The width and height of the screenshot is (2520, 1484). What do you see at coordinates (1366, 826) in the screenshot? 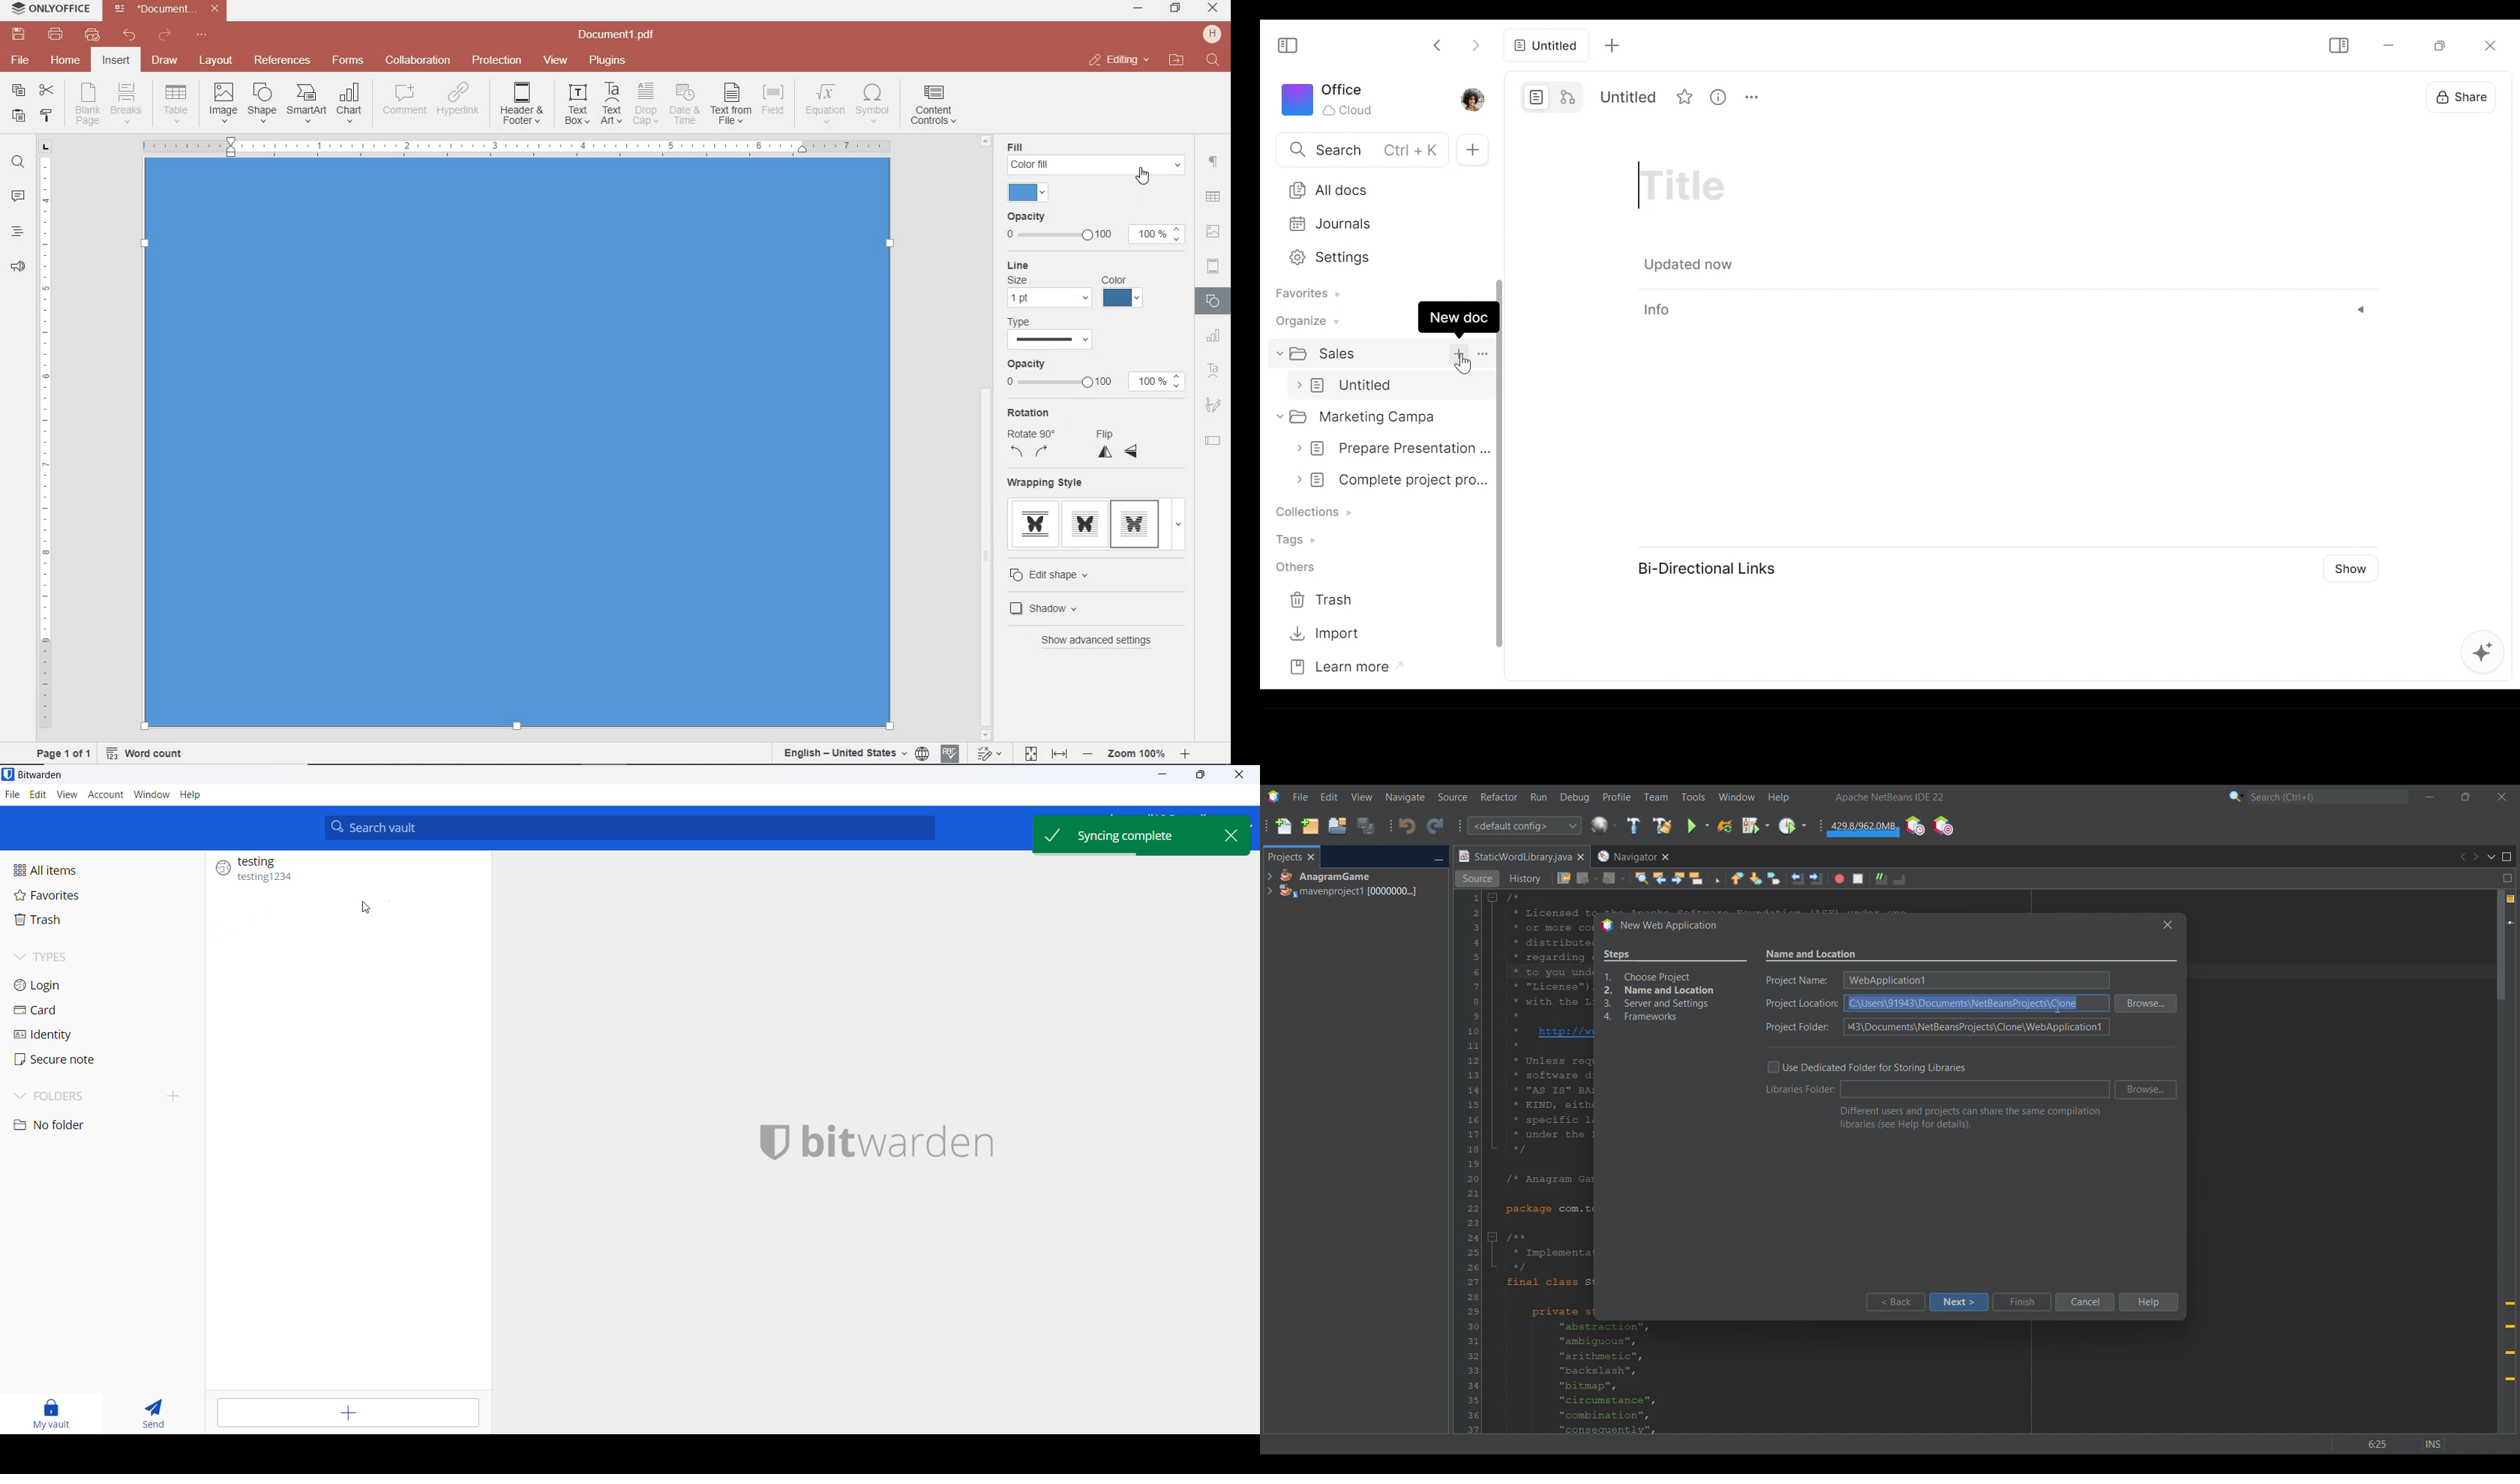
I see `Save all` at bounding box center [1366, 826].